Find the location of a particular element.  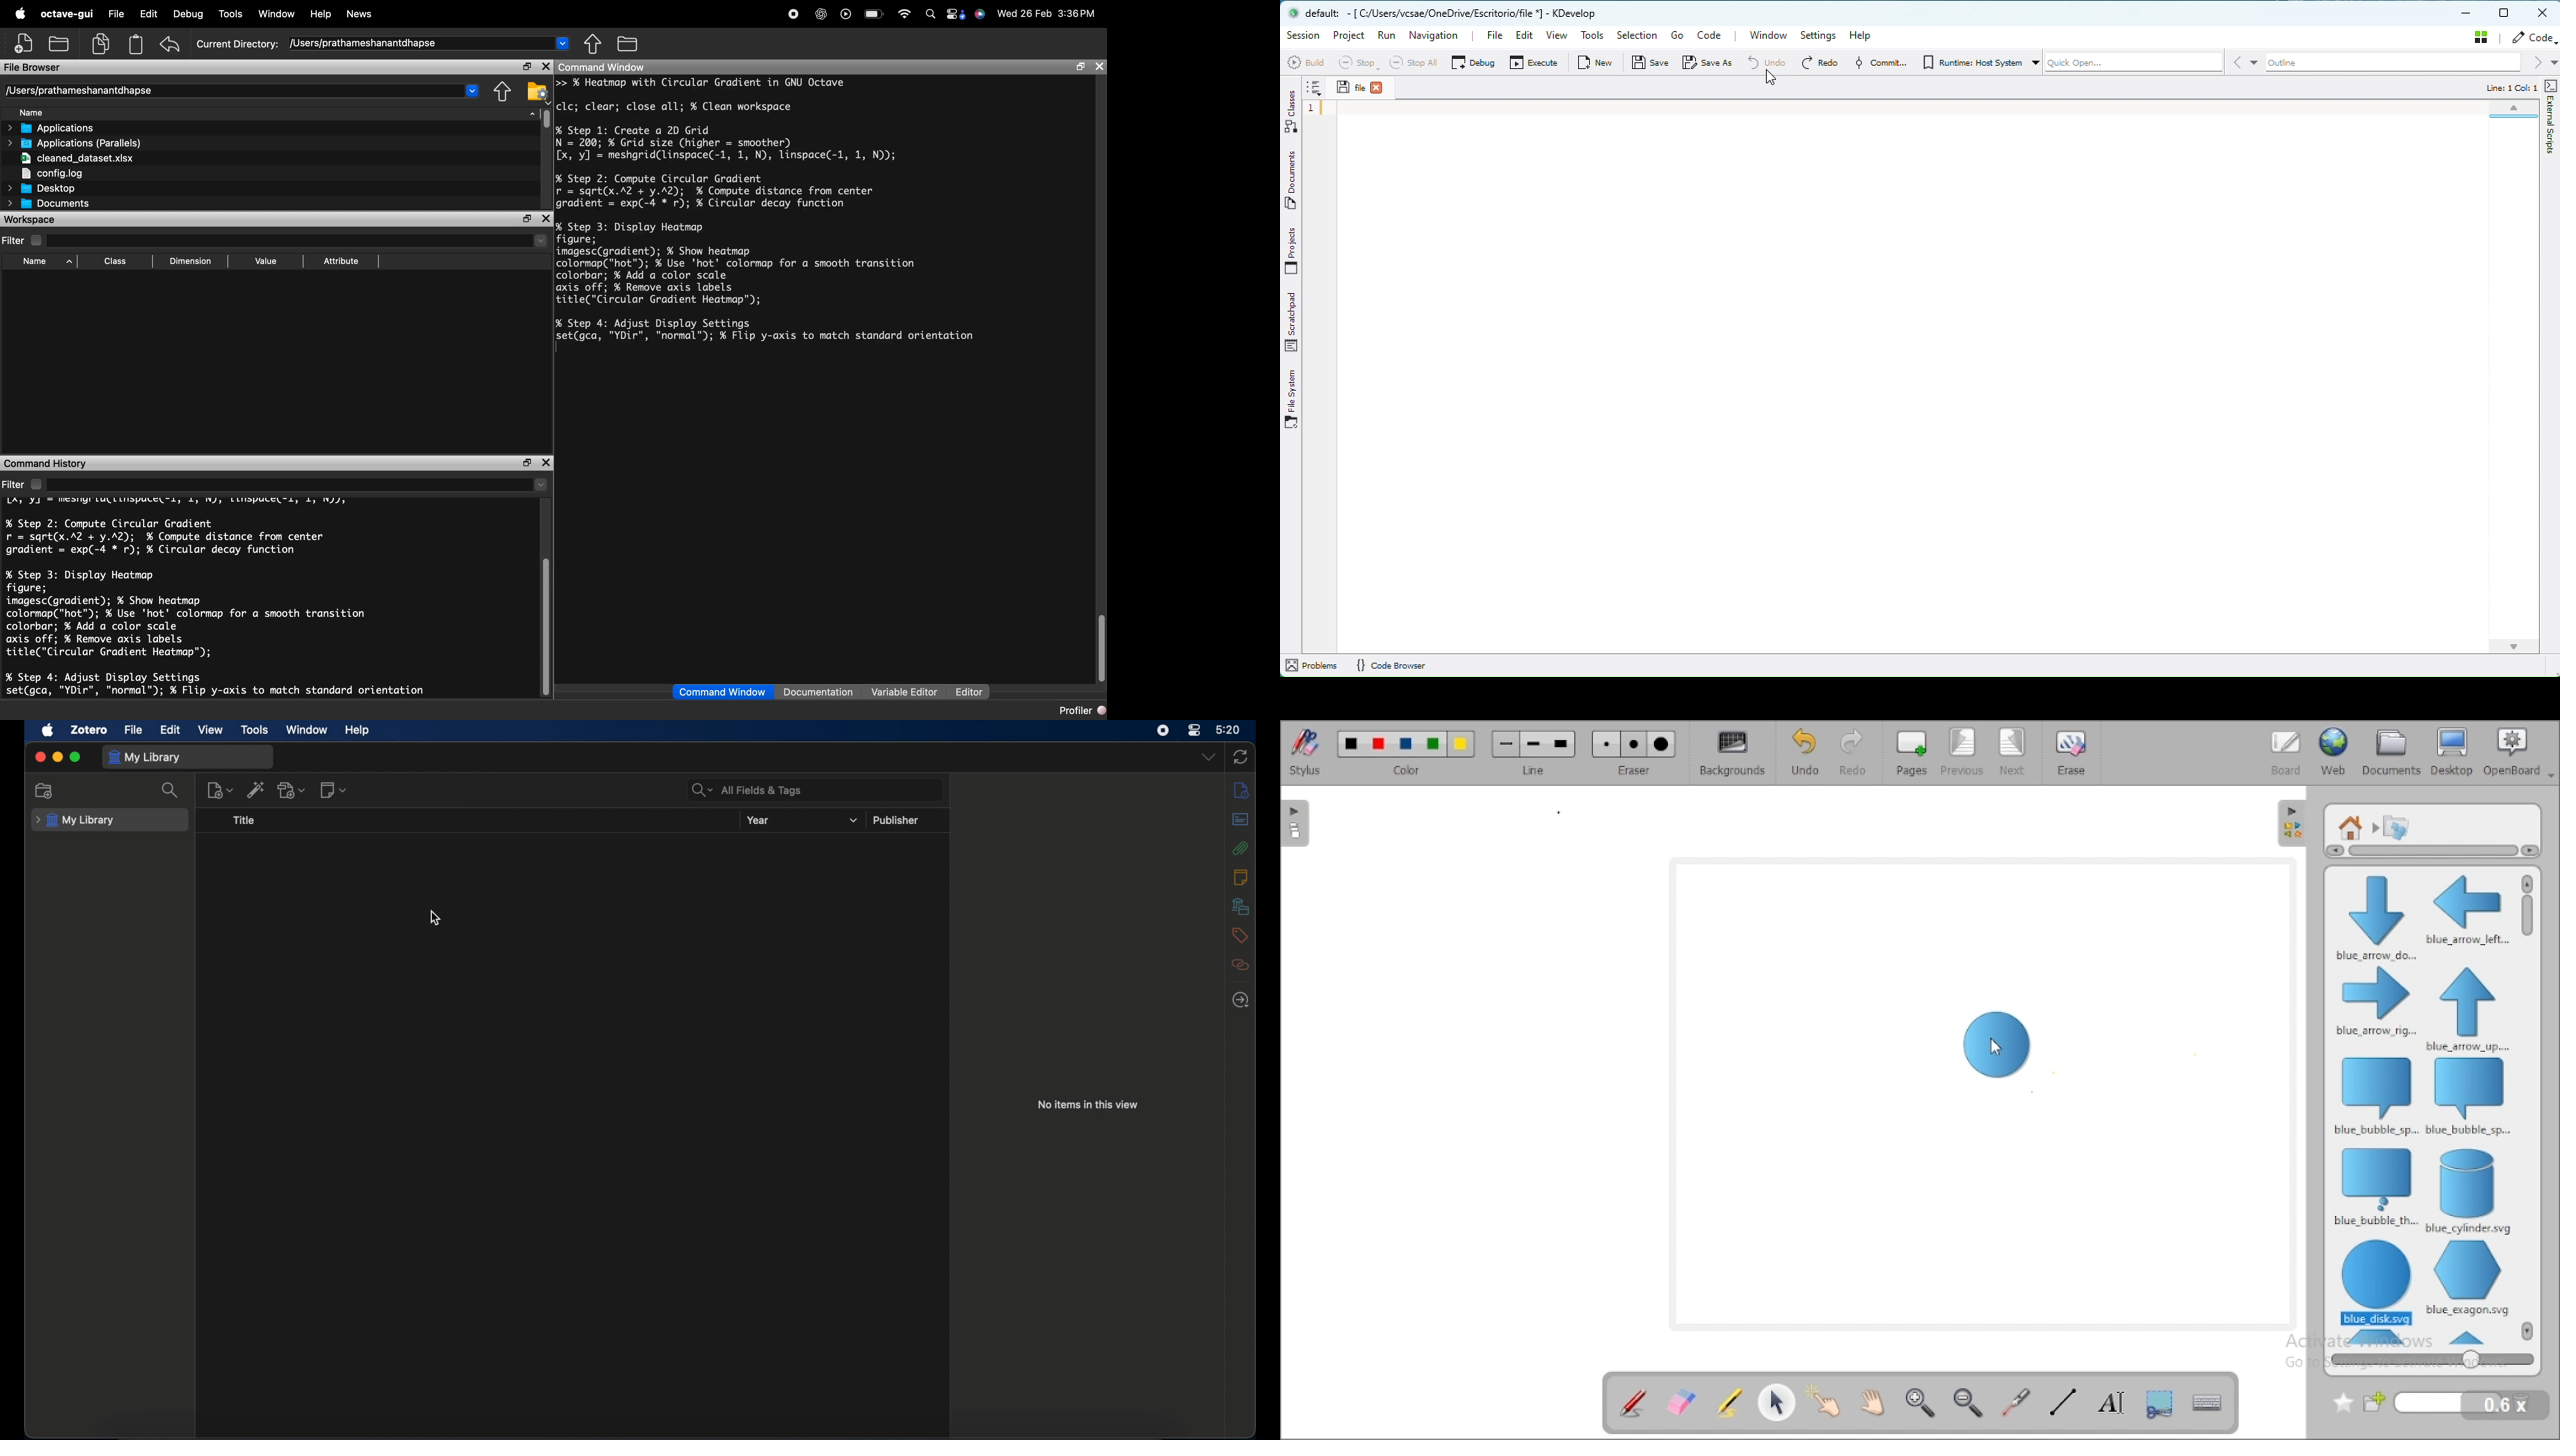

/Users/prathameshanantdhapse ~ is located at coordinates (427, 44).